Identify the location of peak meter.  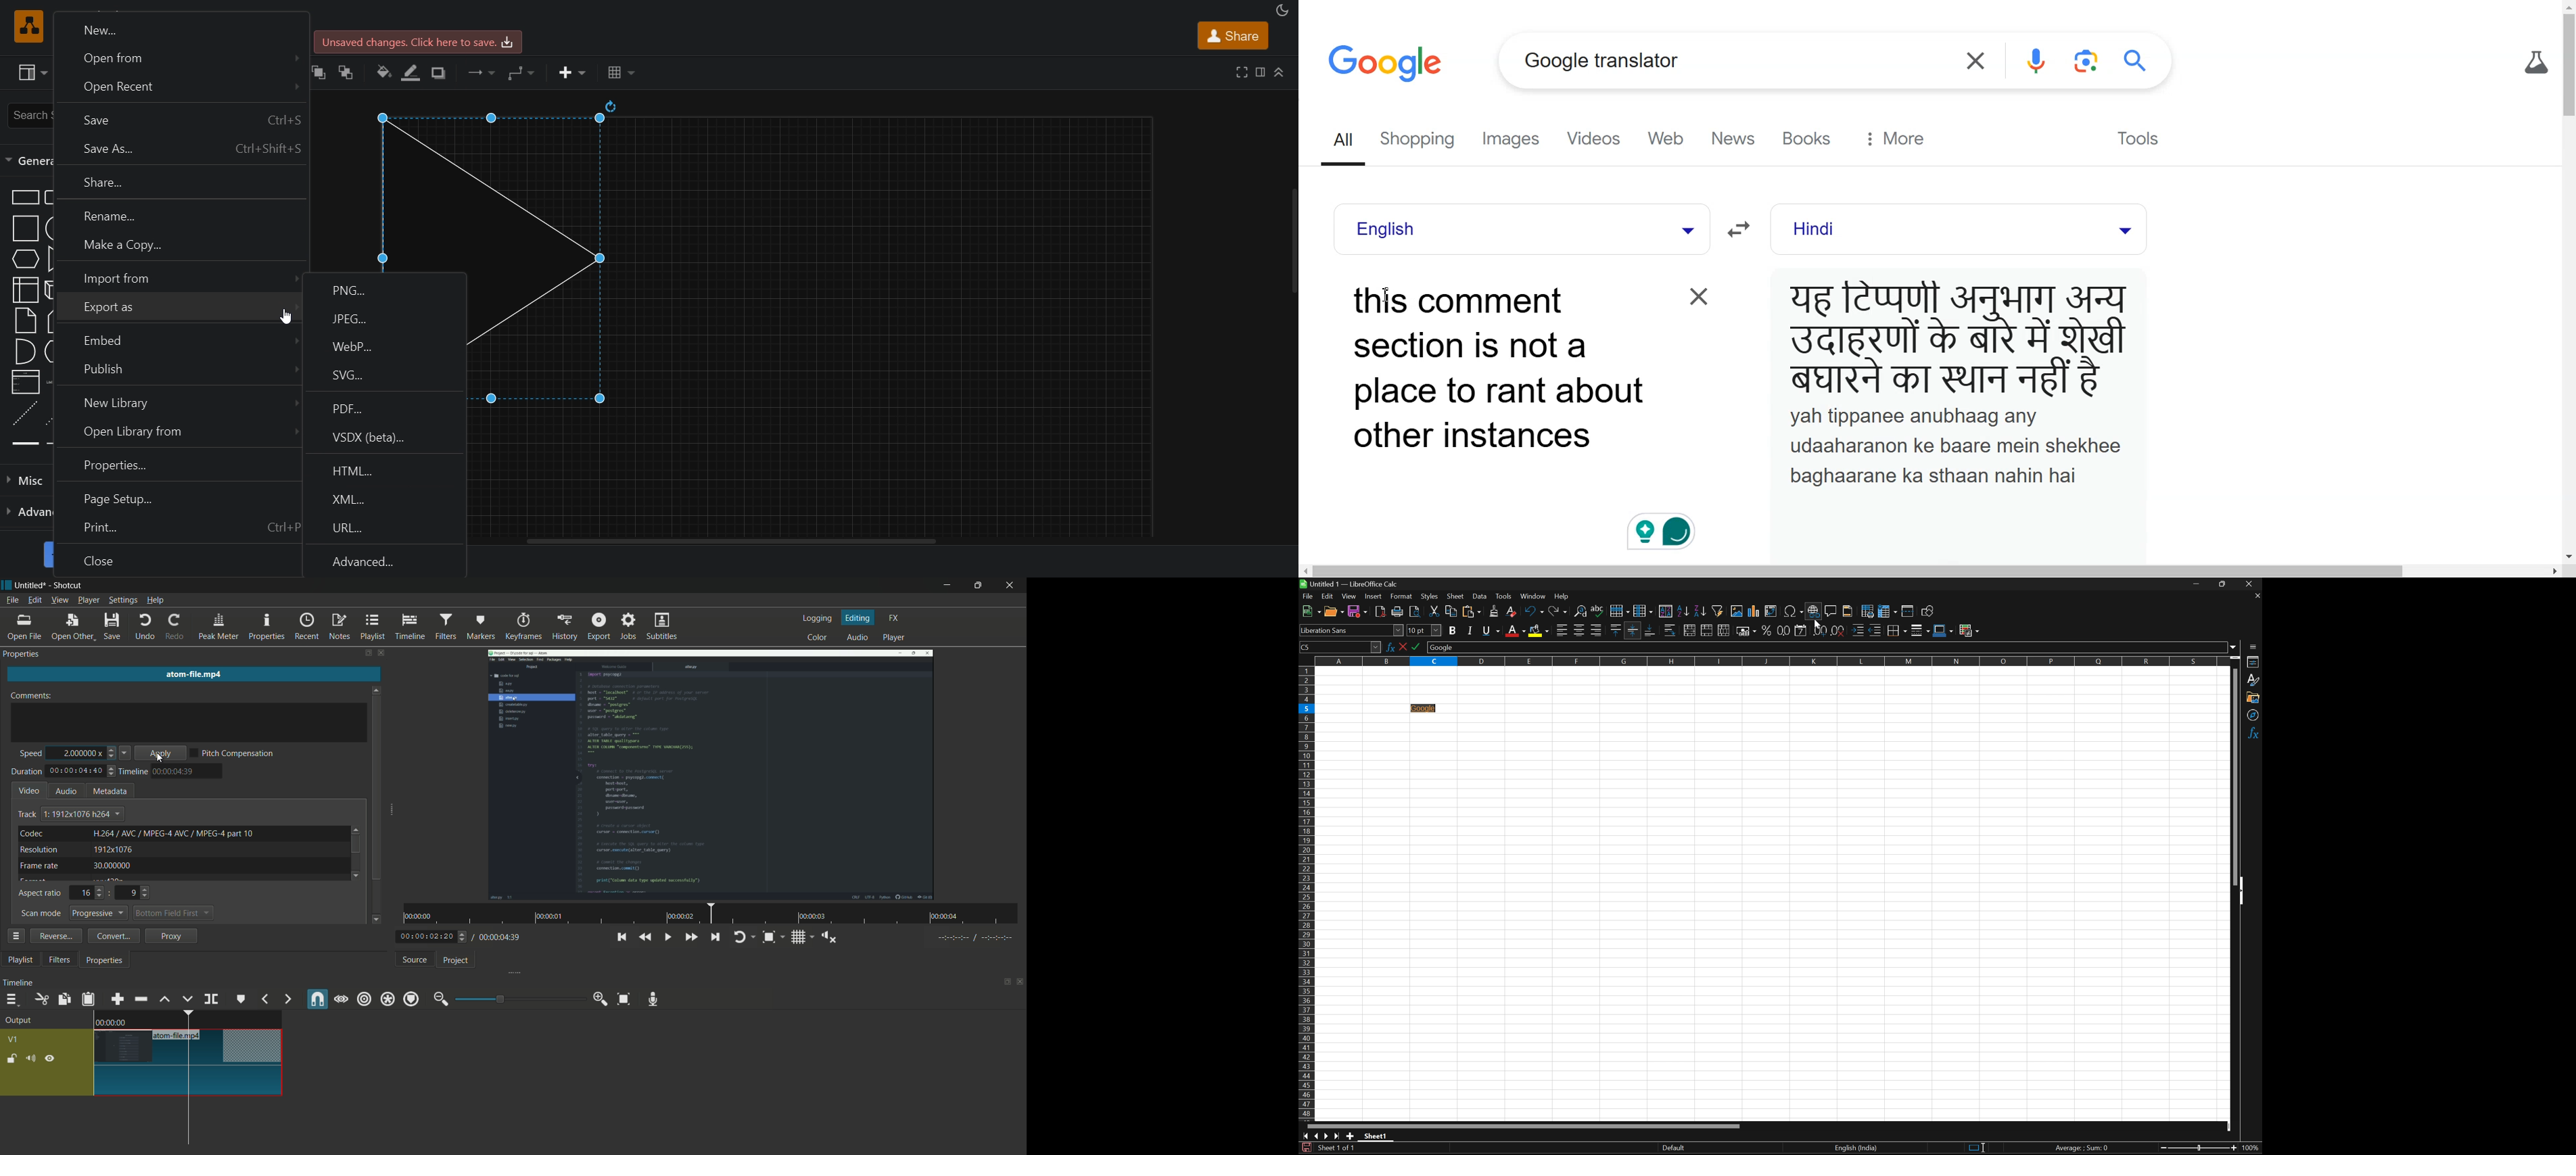
(218, 627).